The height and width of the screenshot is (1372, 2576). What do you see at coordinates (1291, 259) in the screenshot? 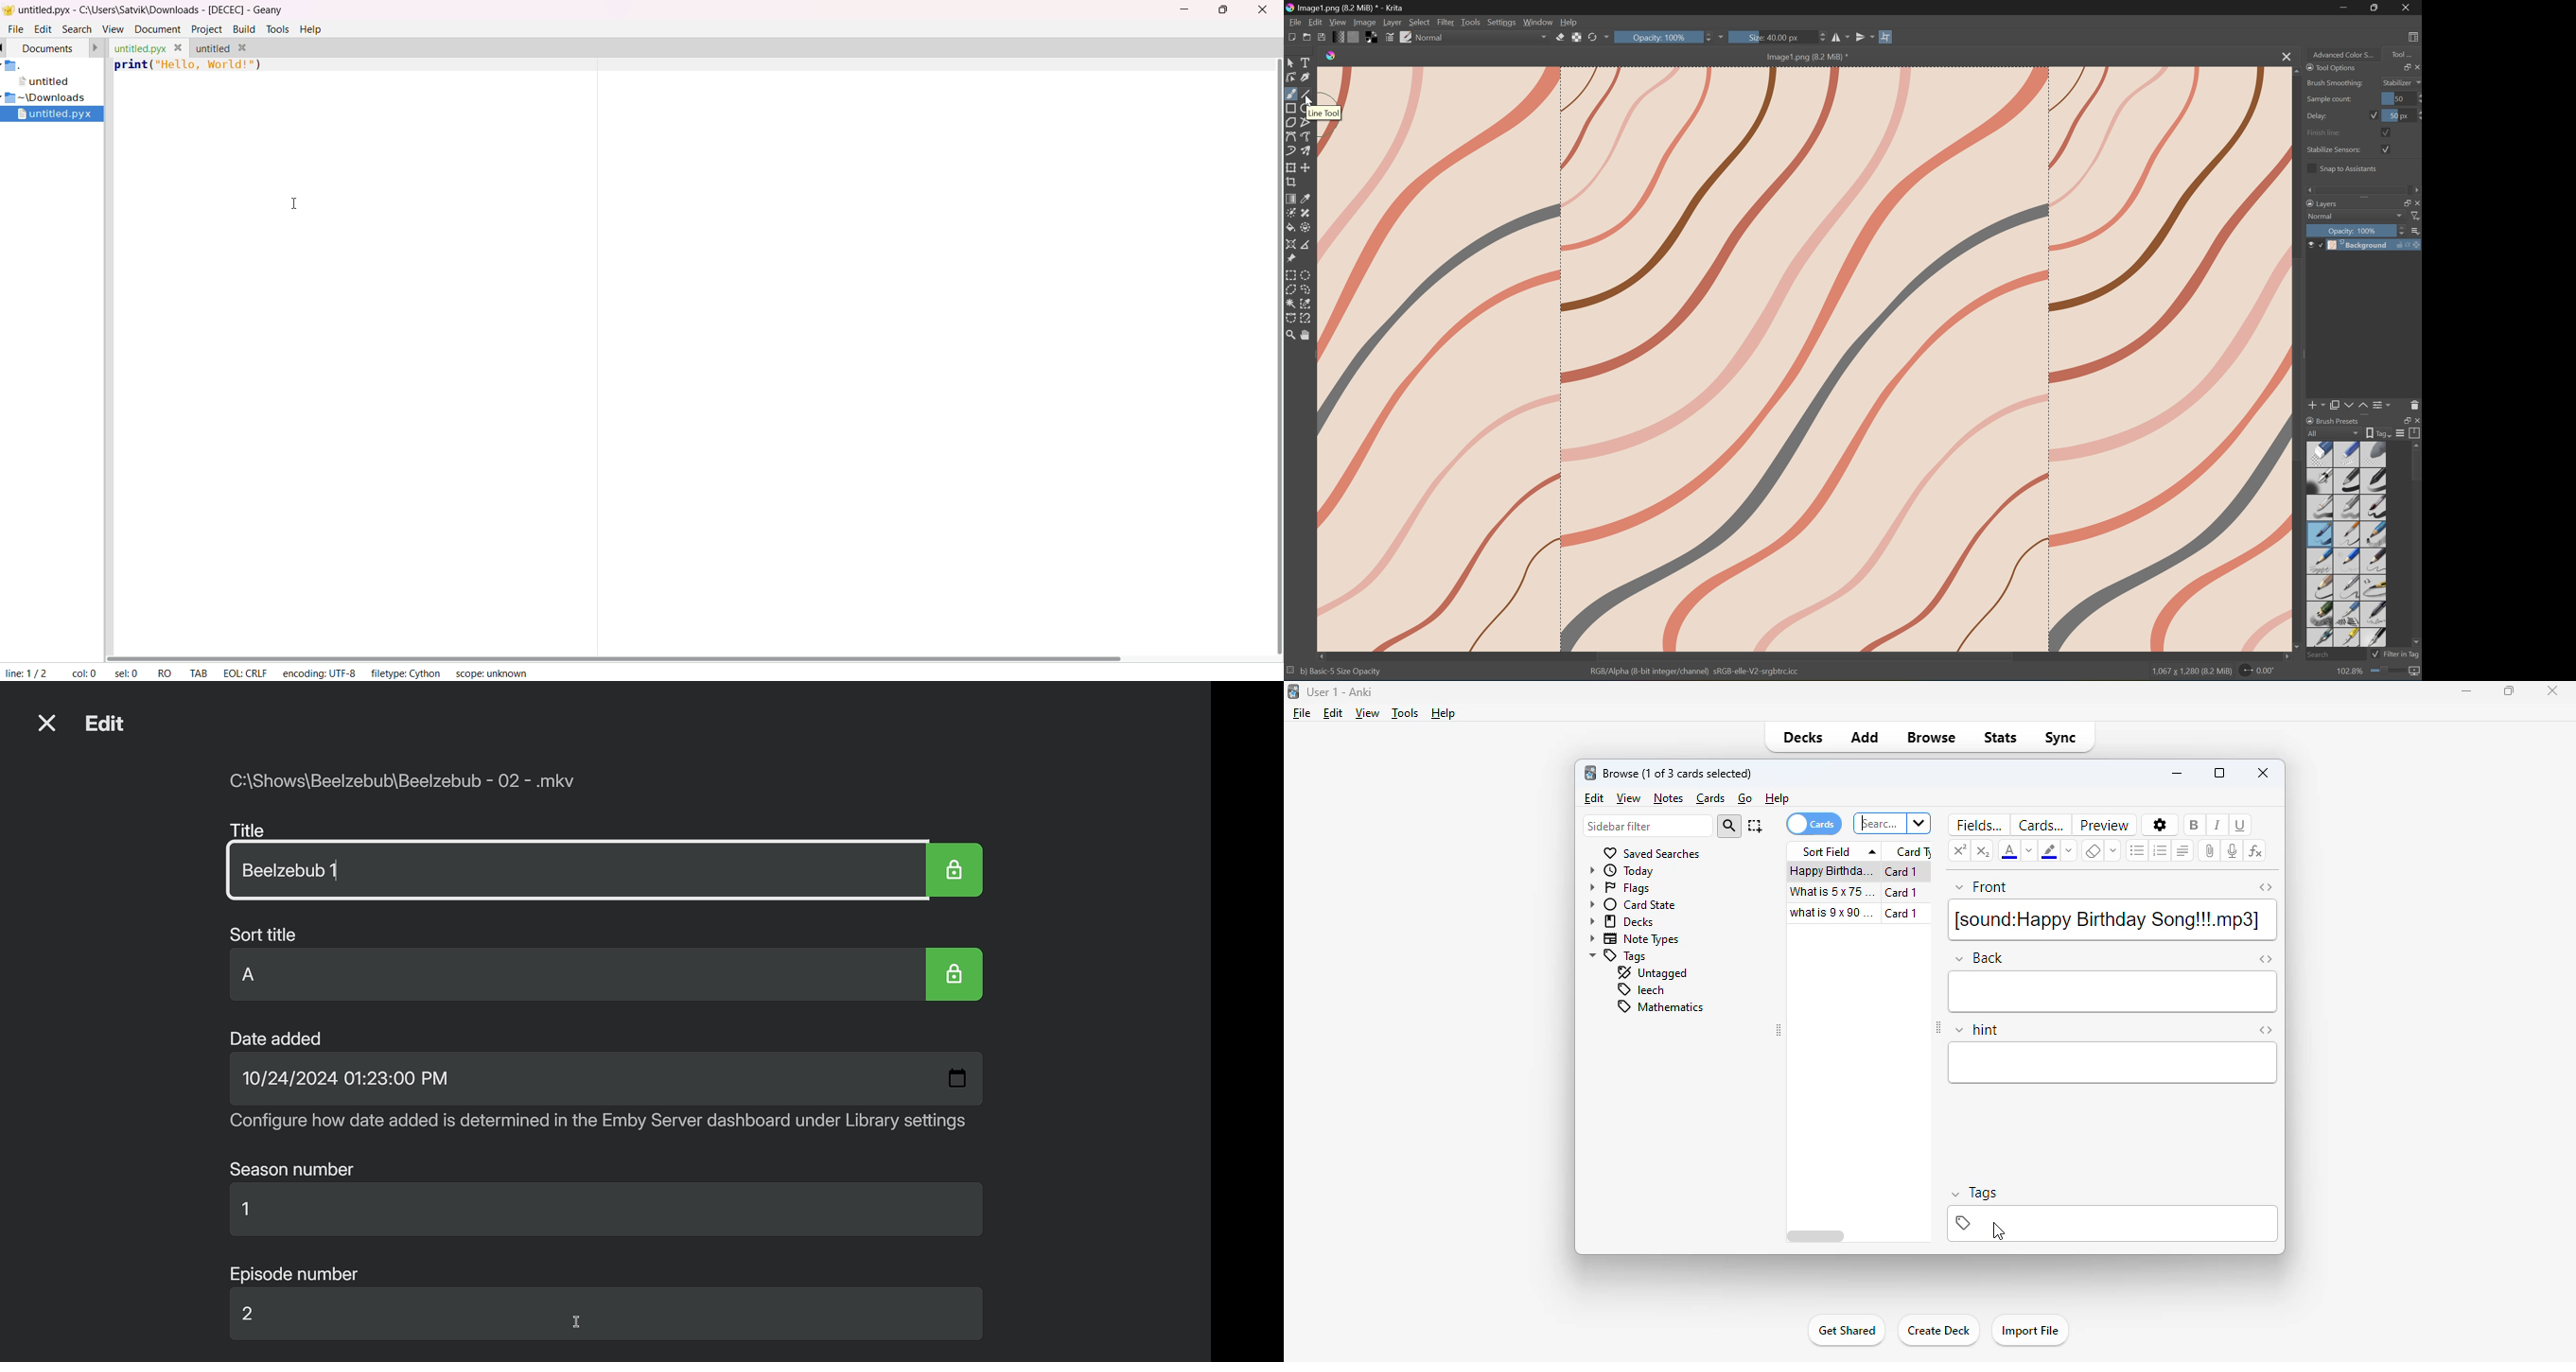
I see `Reference images tool` at bounding box center [1291, 259].